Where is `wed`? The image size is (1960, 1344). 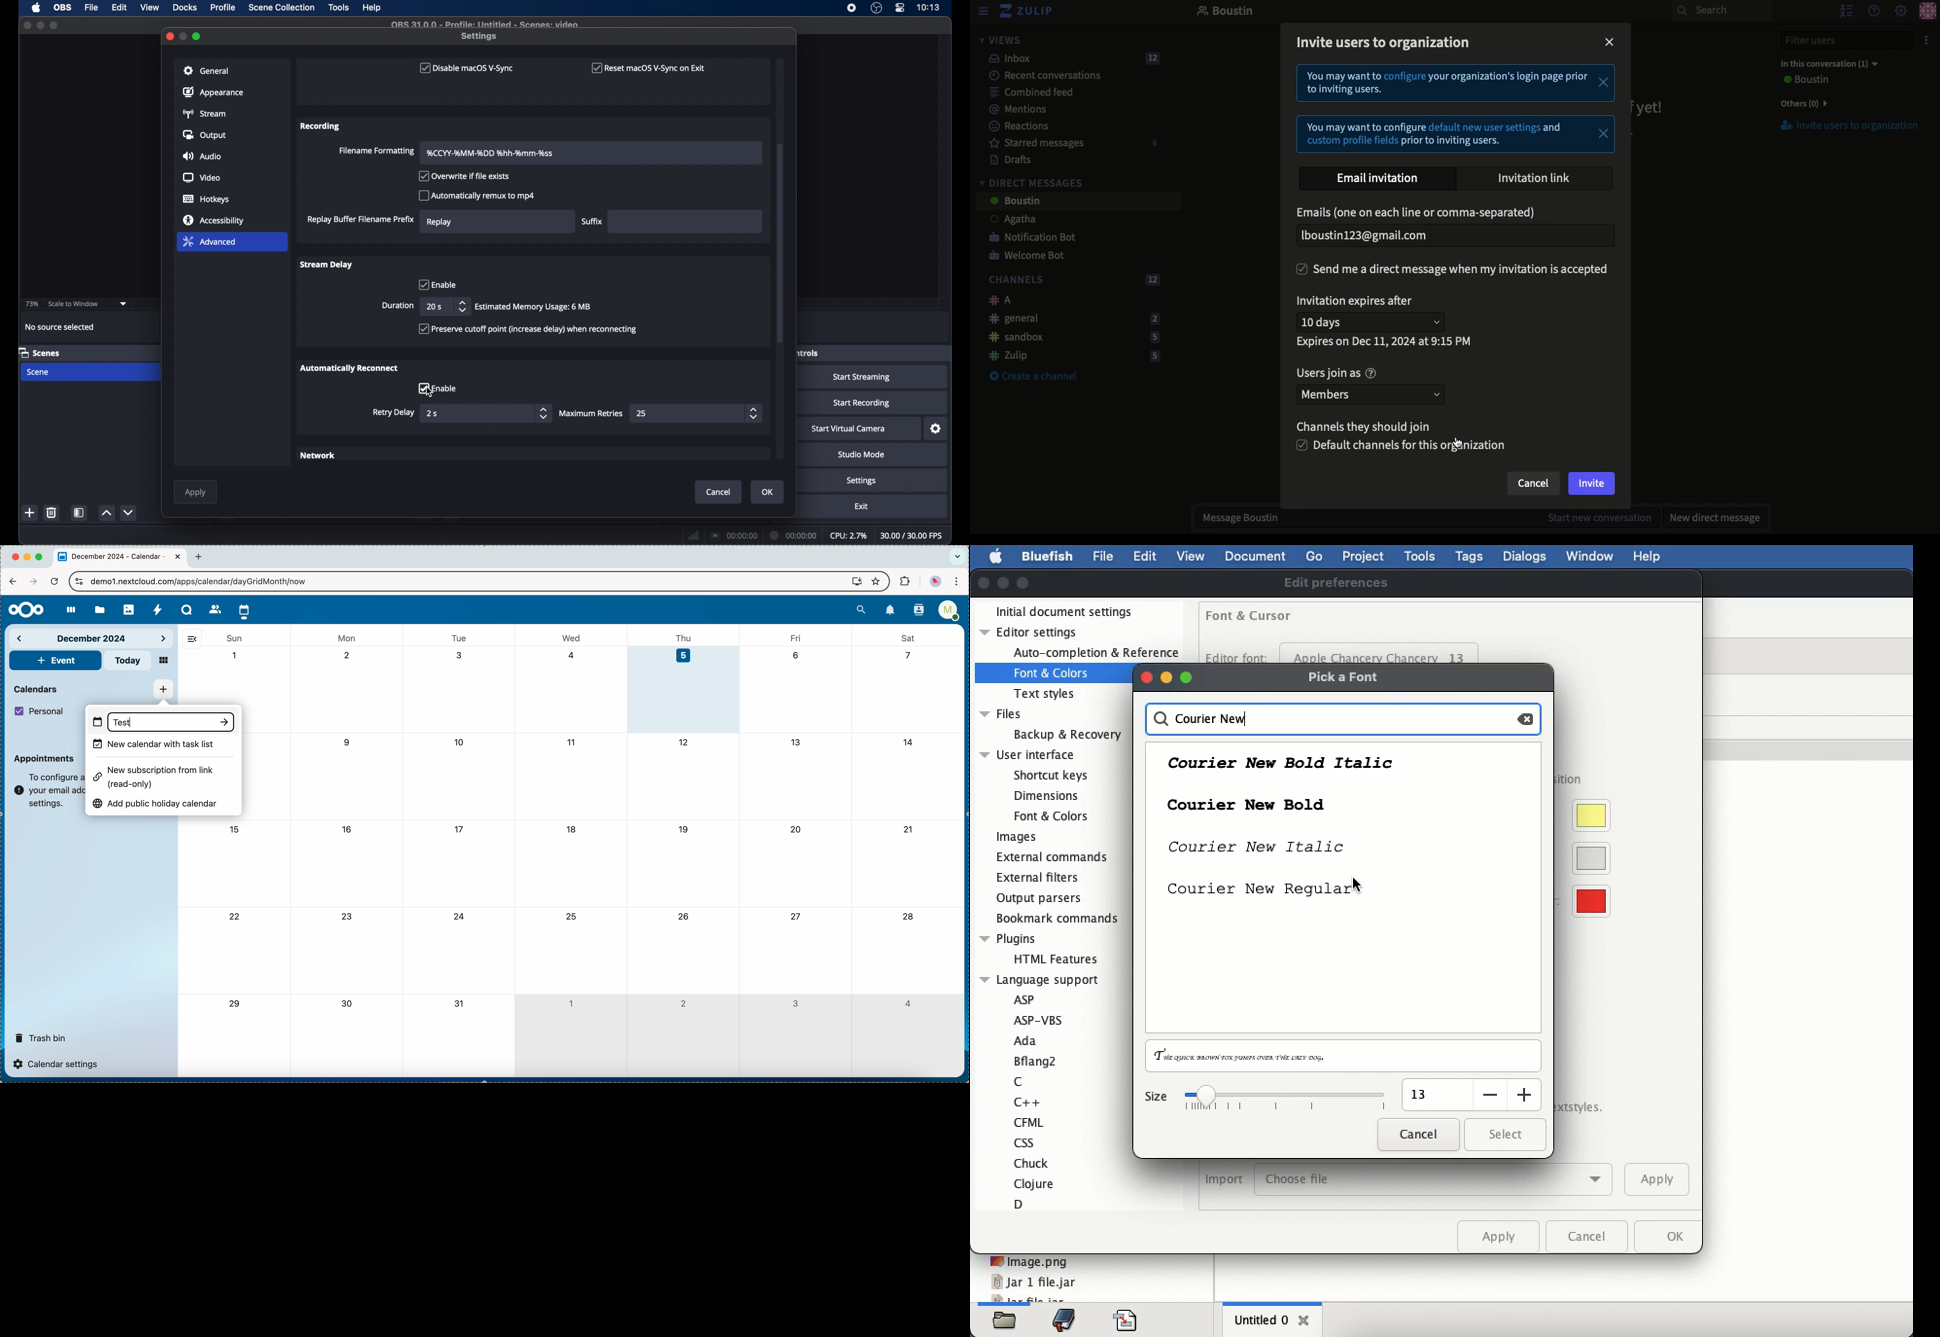
wed is located at coordinates (573, 638).